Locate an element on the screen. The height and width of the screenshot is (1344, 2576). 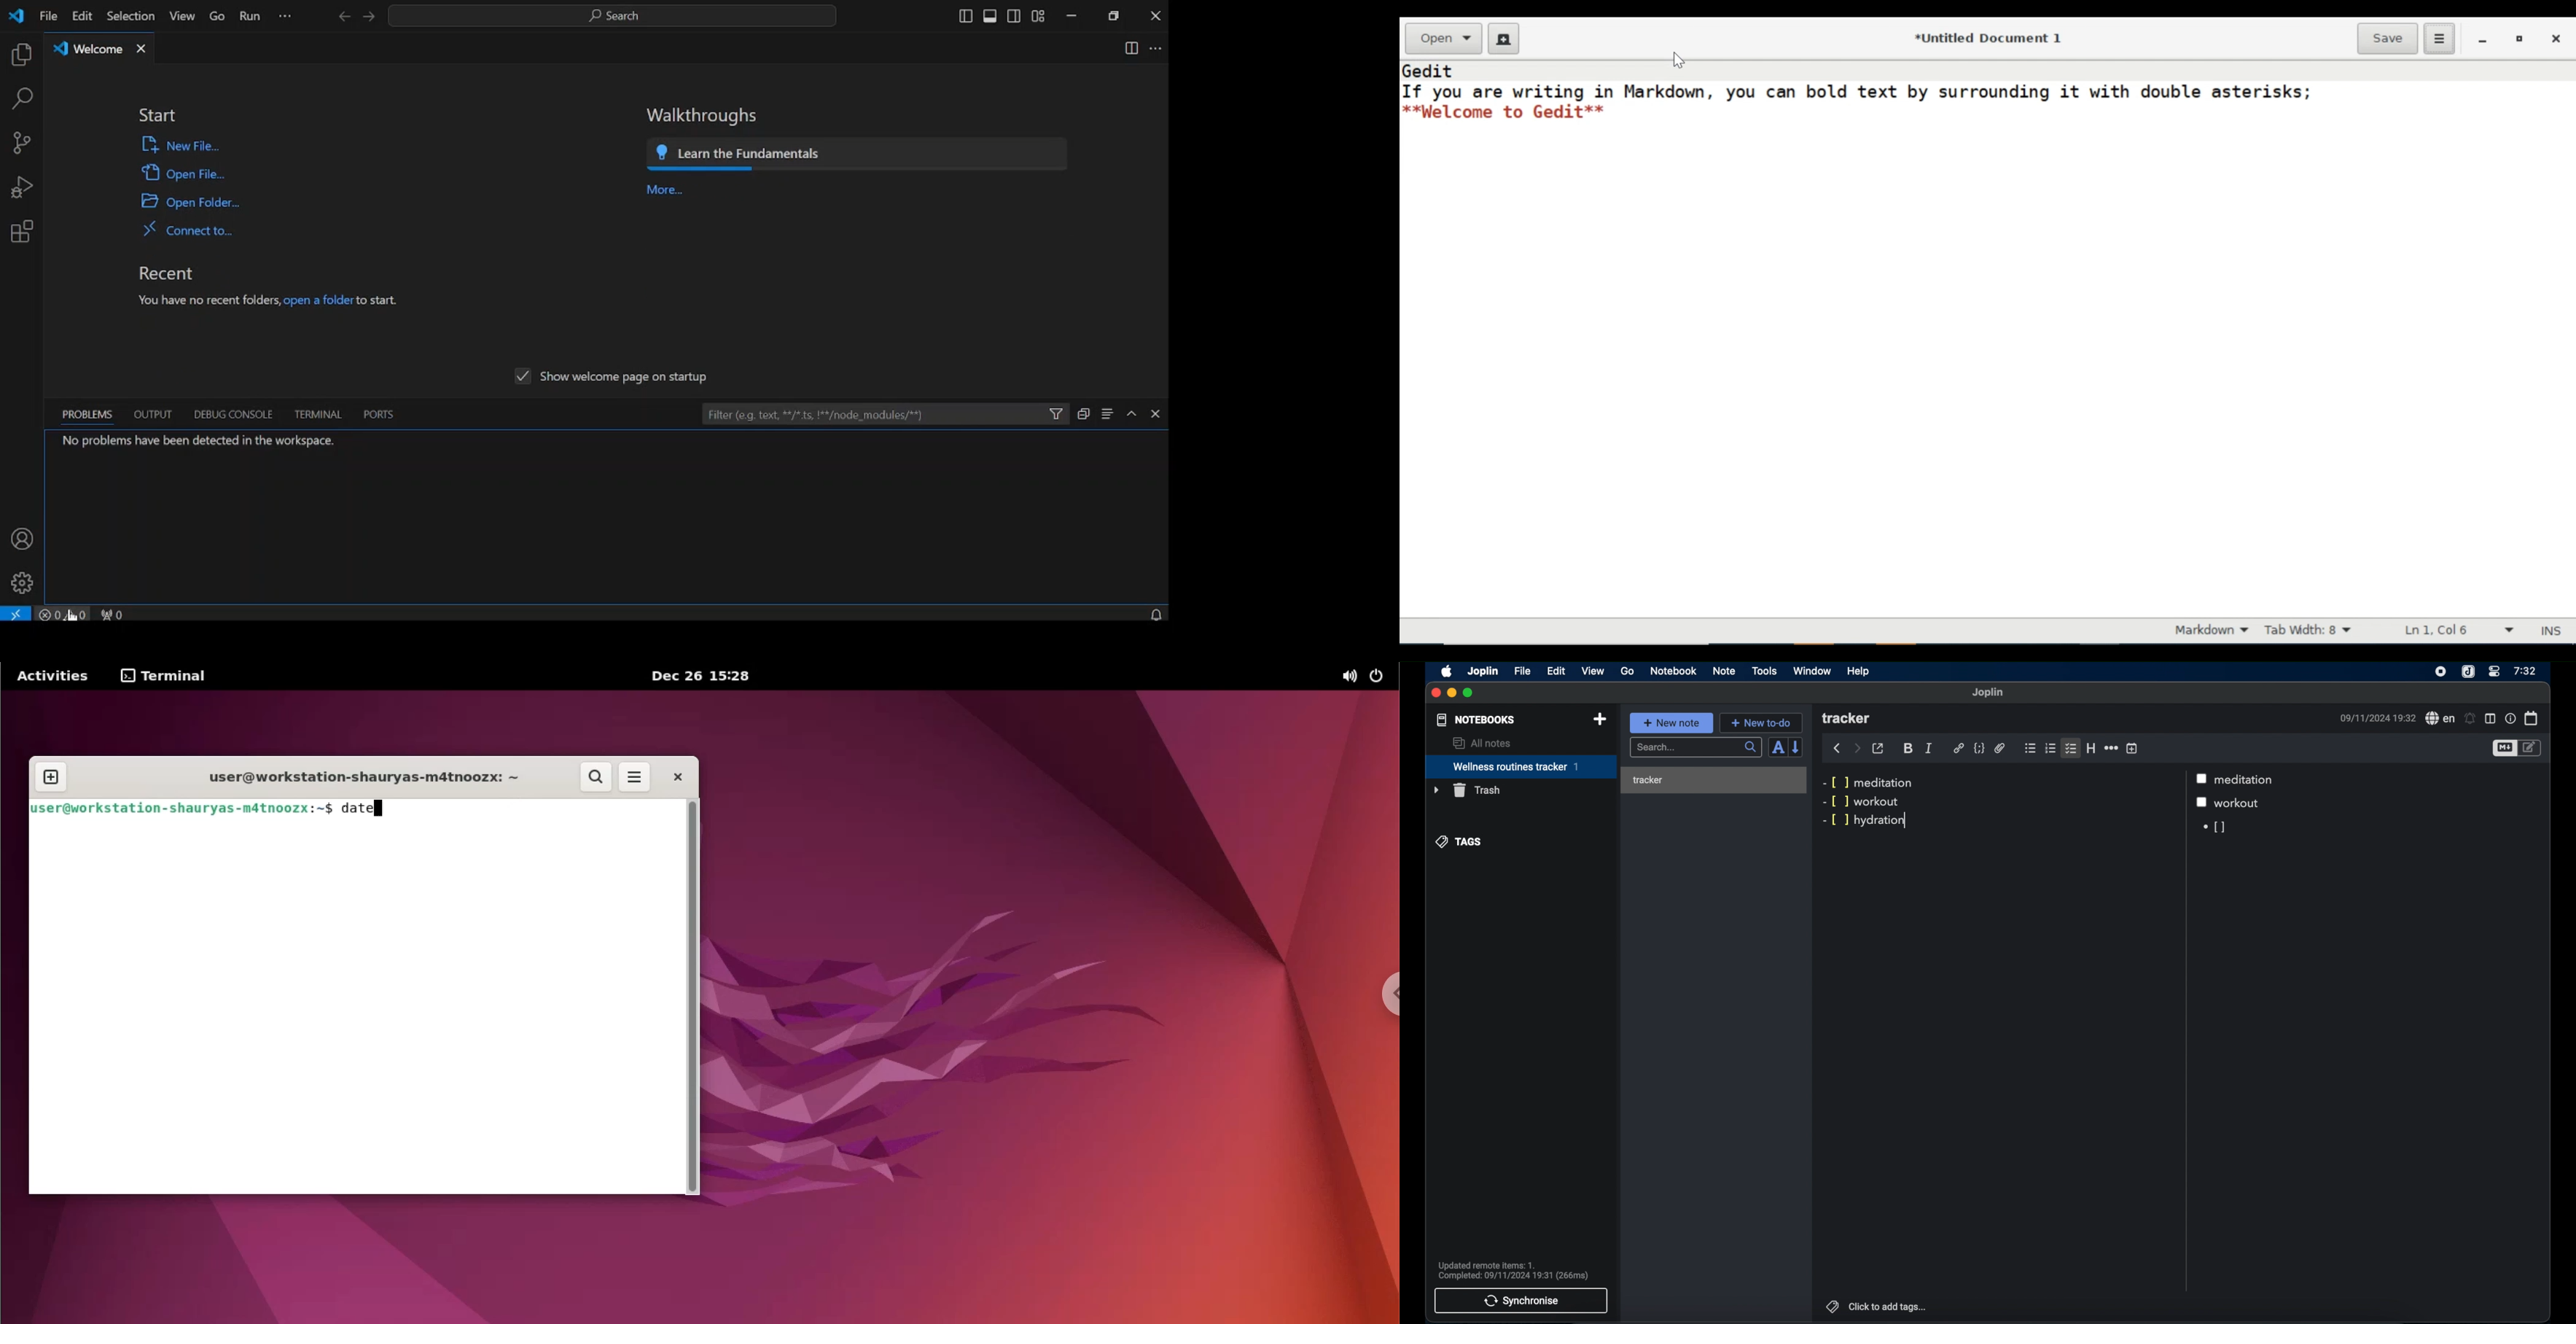
search is located at coordinates (612, 16).